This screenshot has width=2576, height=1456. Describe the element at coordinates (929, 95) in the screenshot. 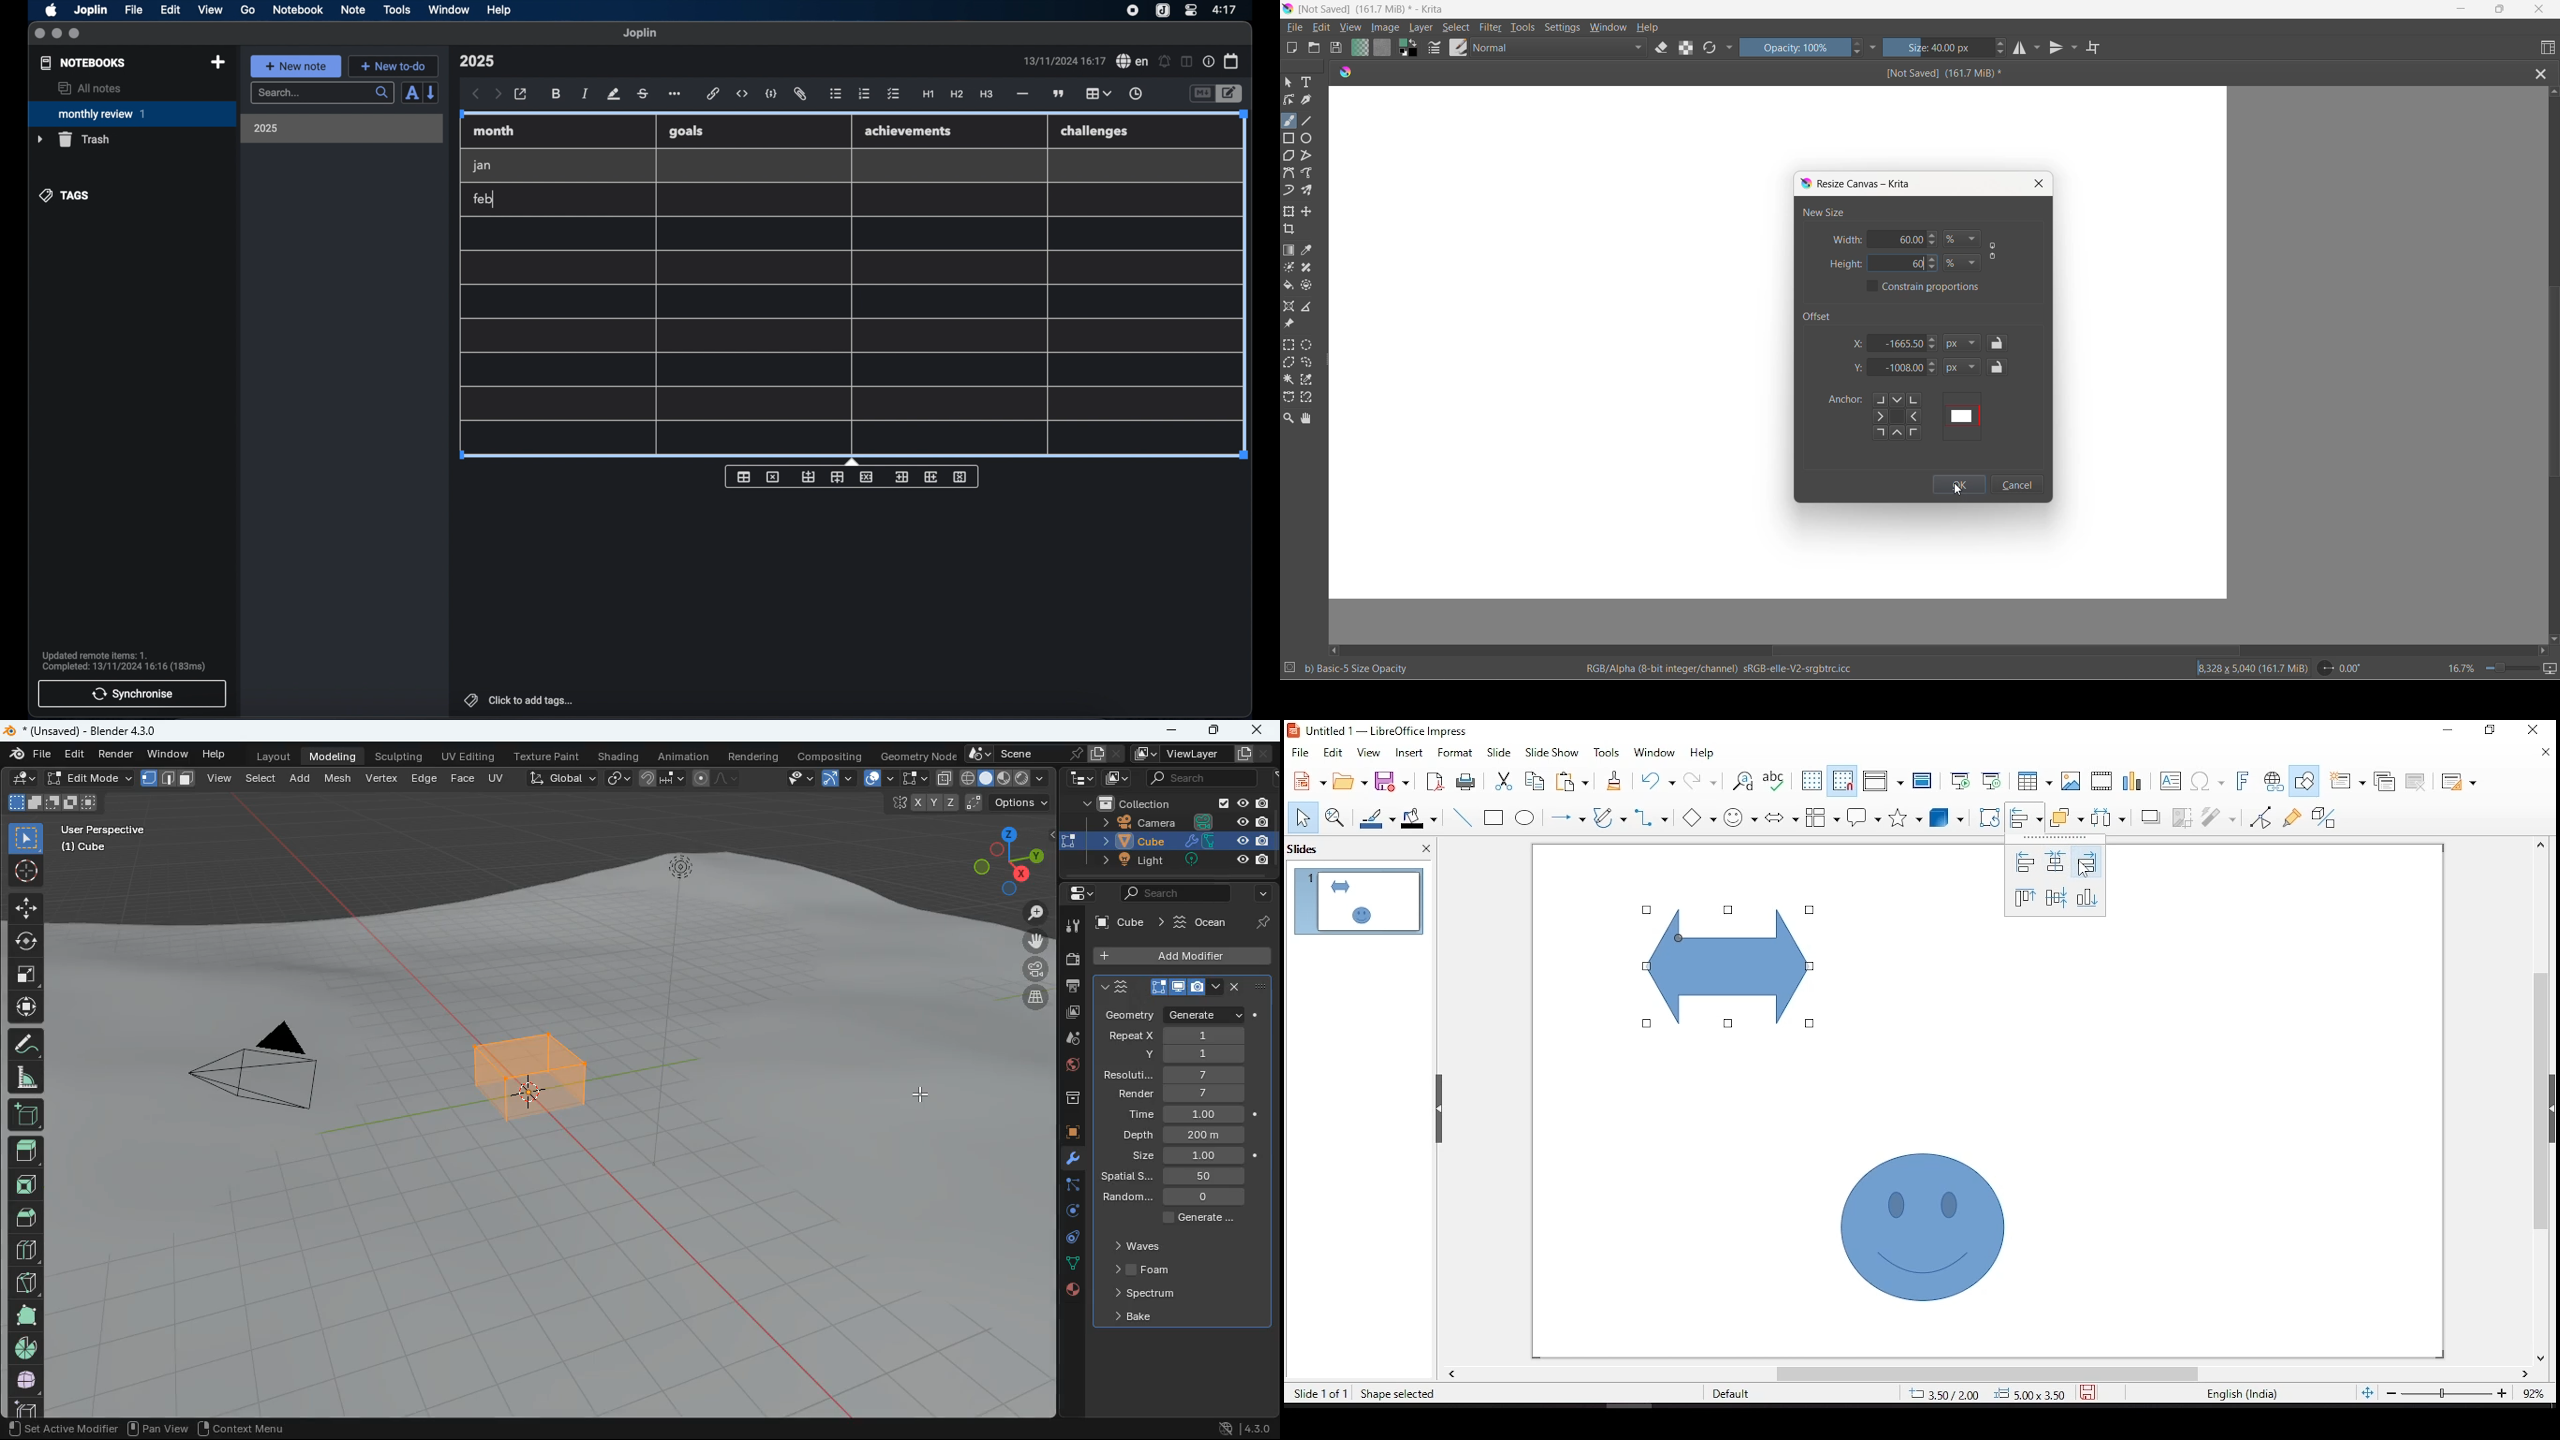

I see `heading 1` at that location.